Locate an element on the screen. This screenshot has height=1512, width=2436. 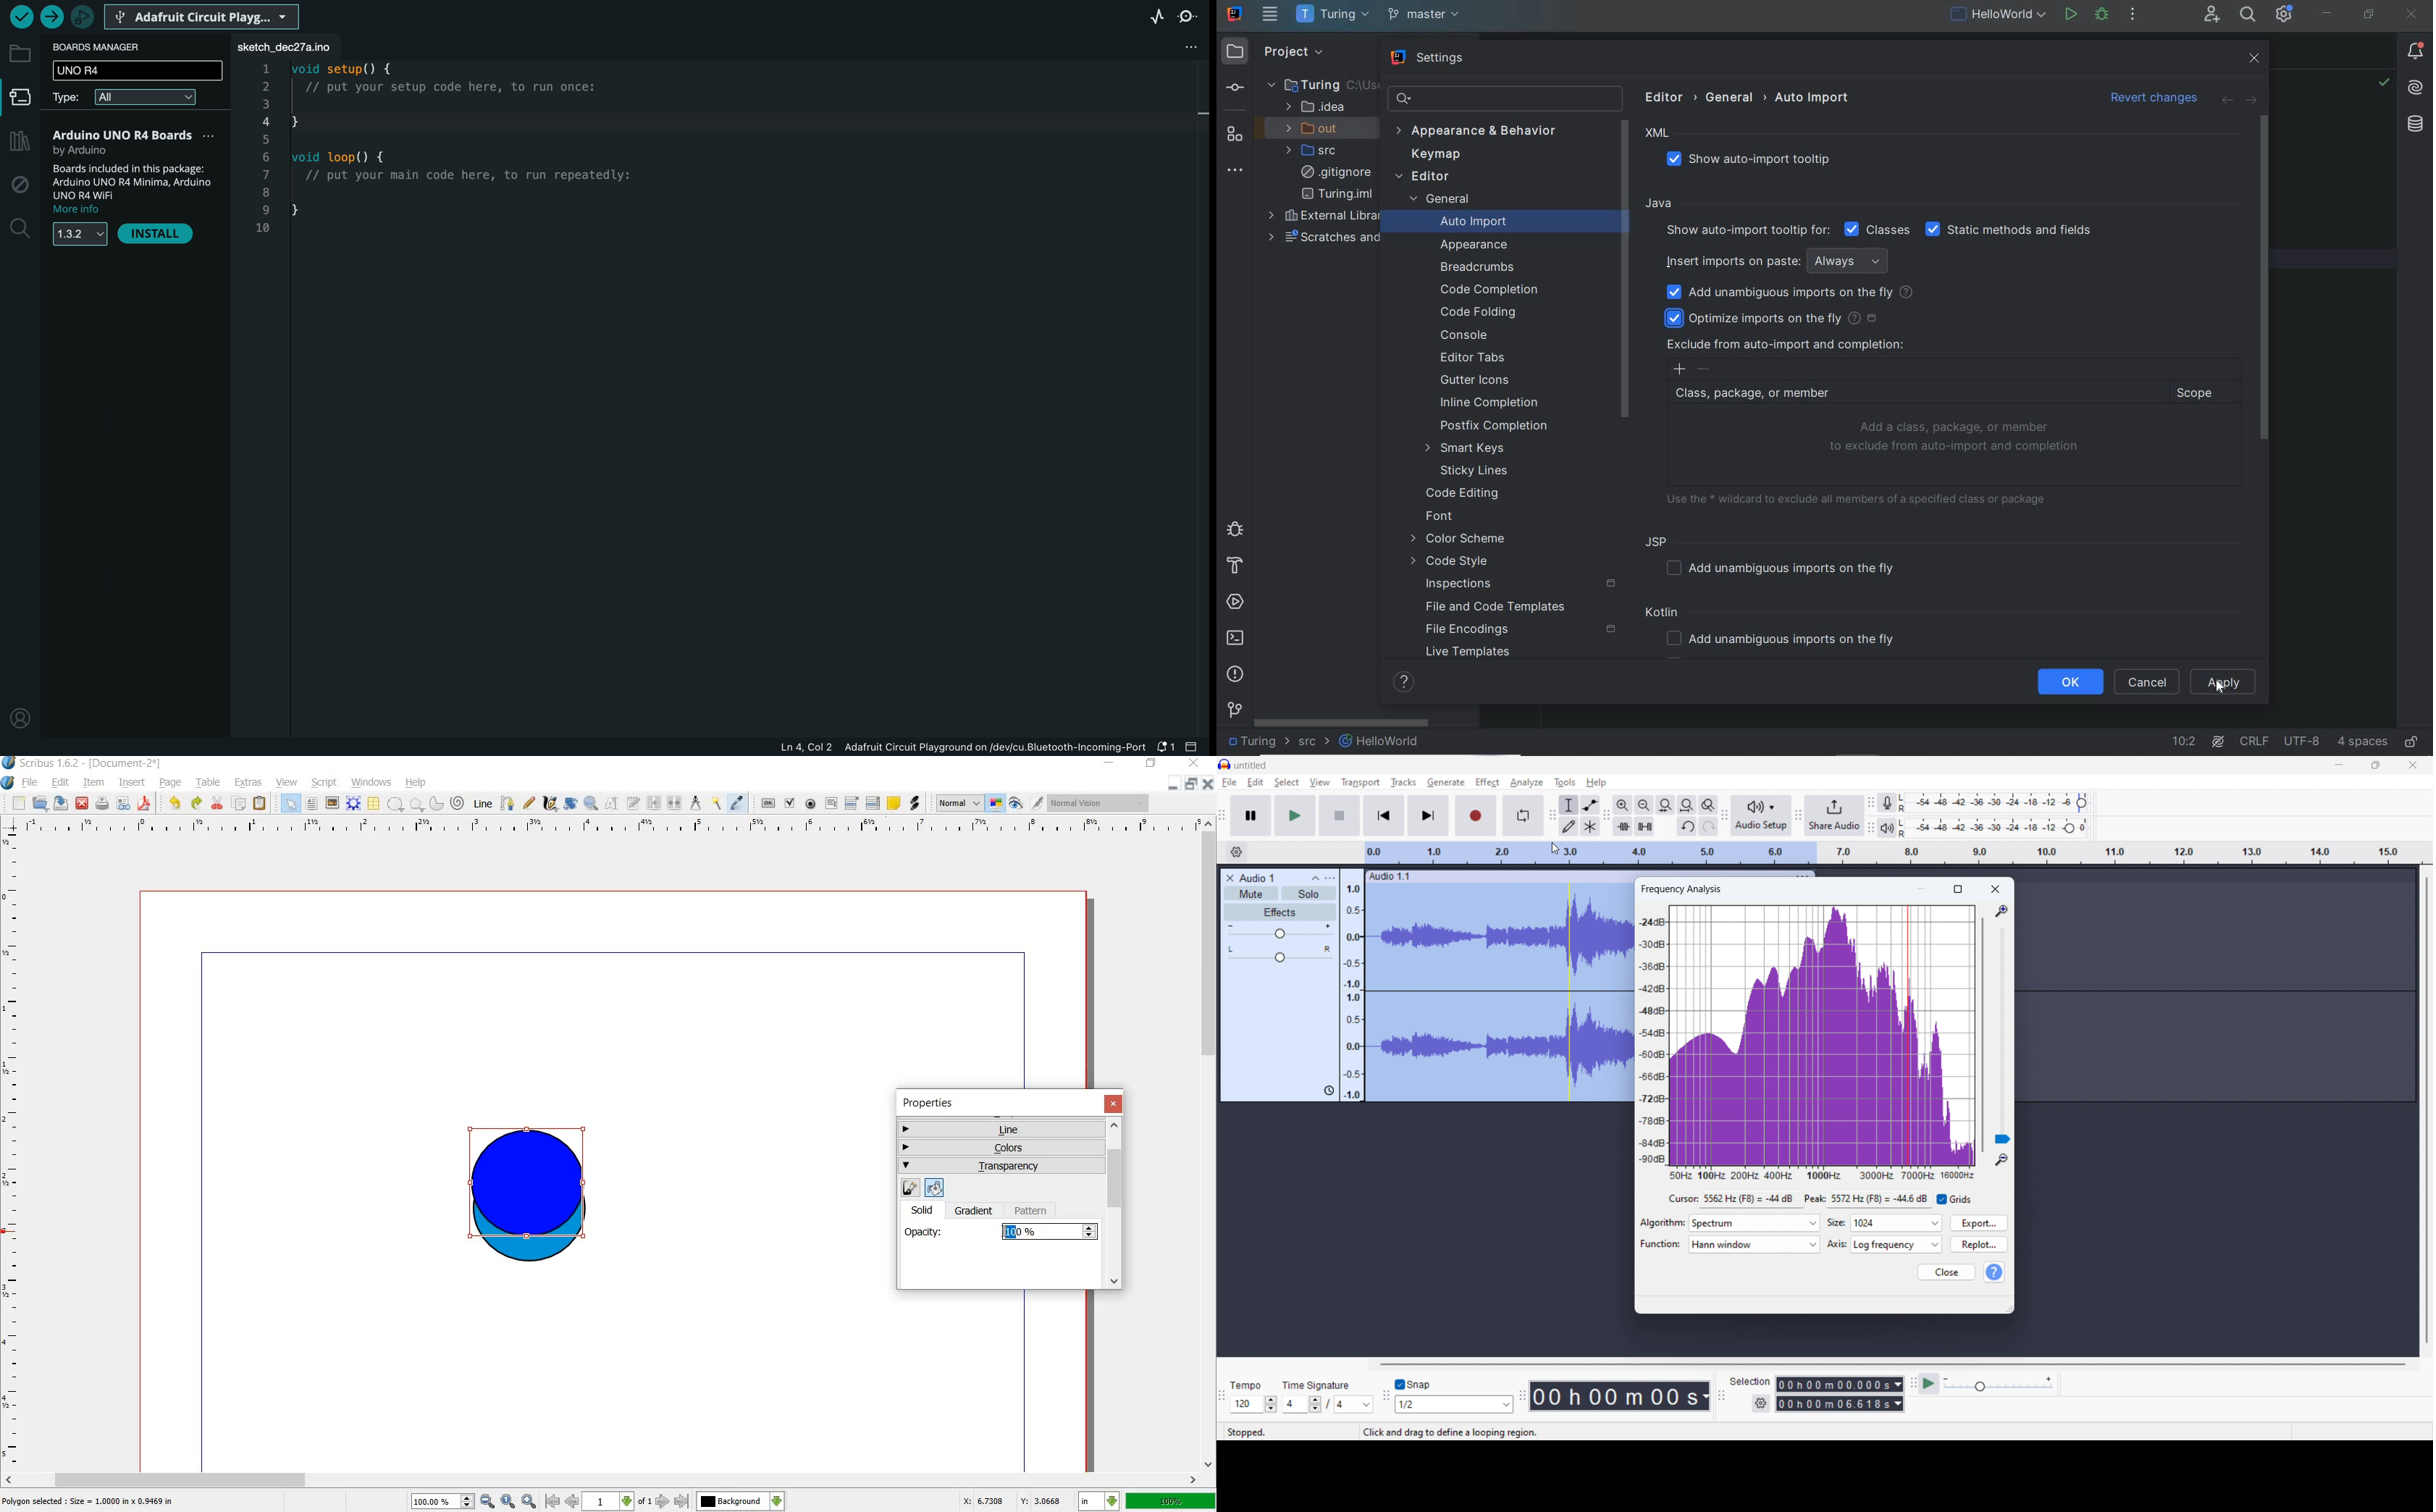
effect is located at coordinates (1487, 782).